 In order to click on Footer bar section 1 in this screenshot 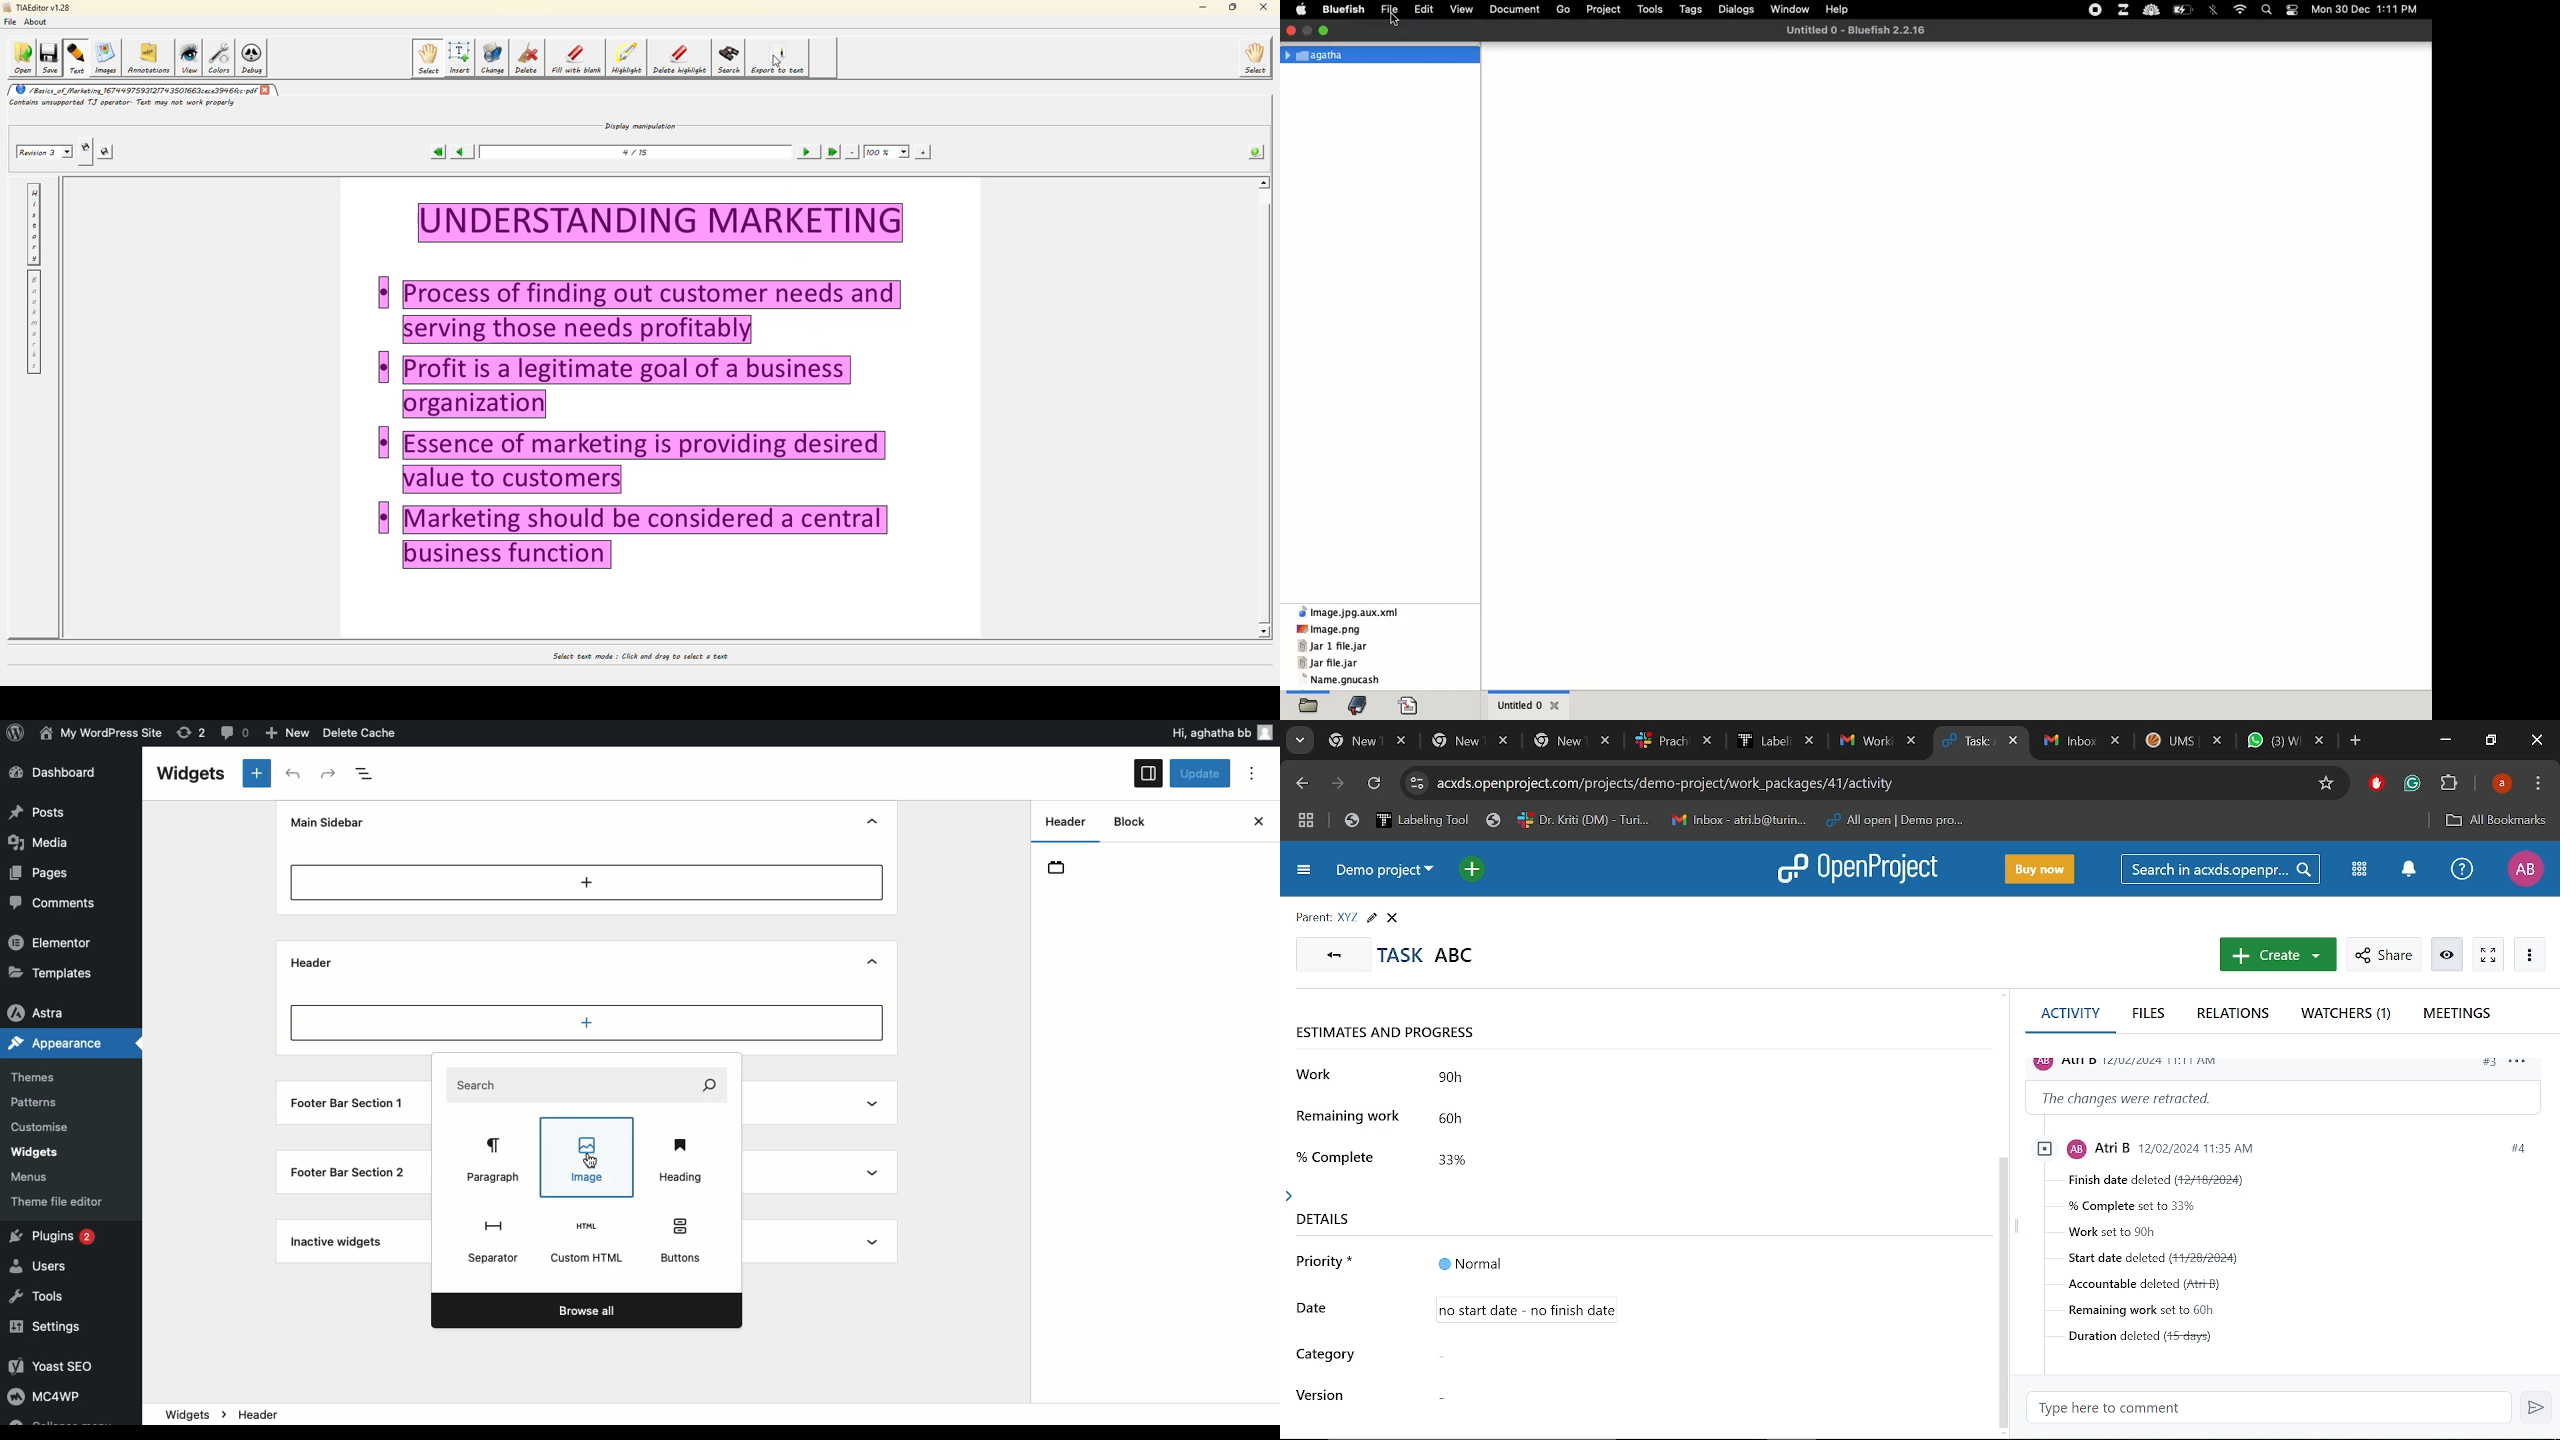, I will do `click(354, 1101)`.